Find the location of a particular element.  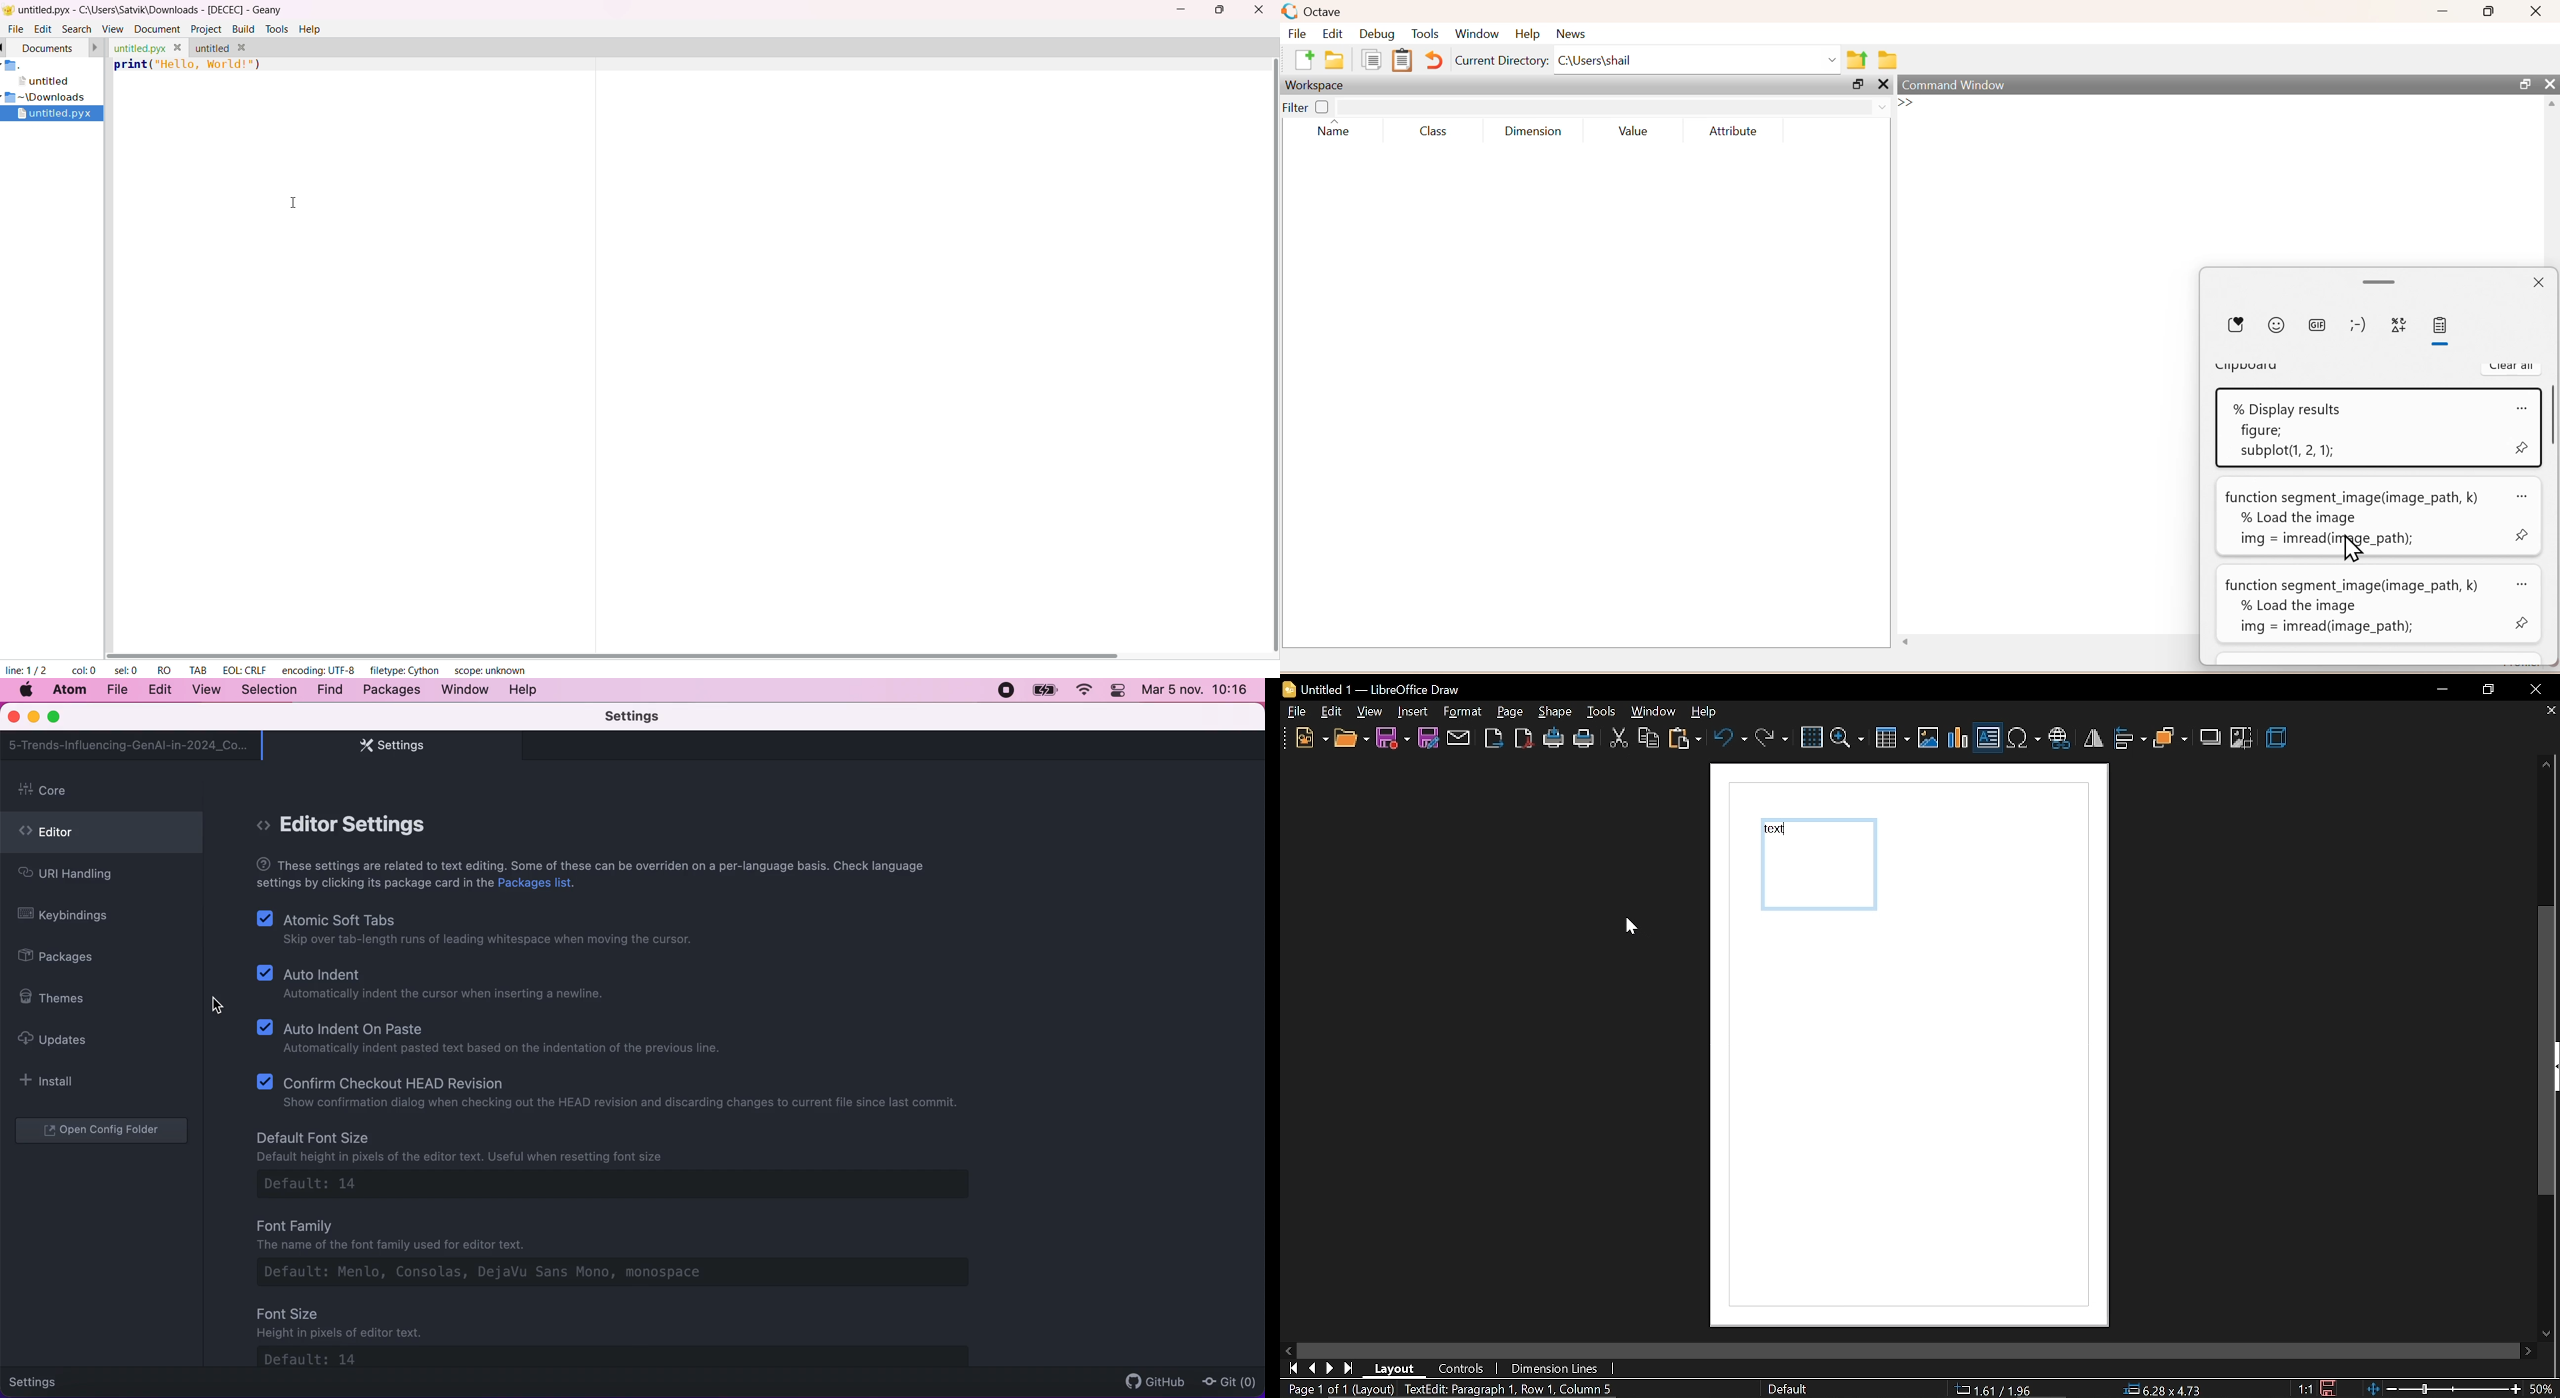

edit is located at coordinates (1333, 713).